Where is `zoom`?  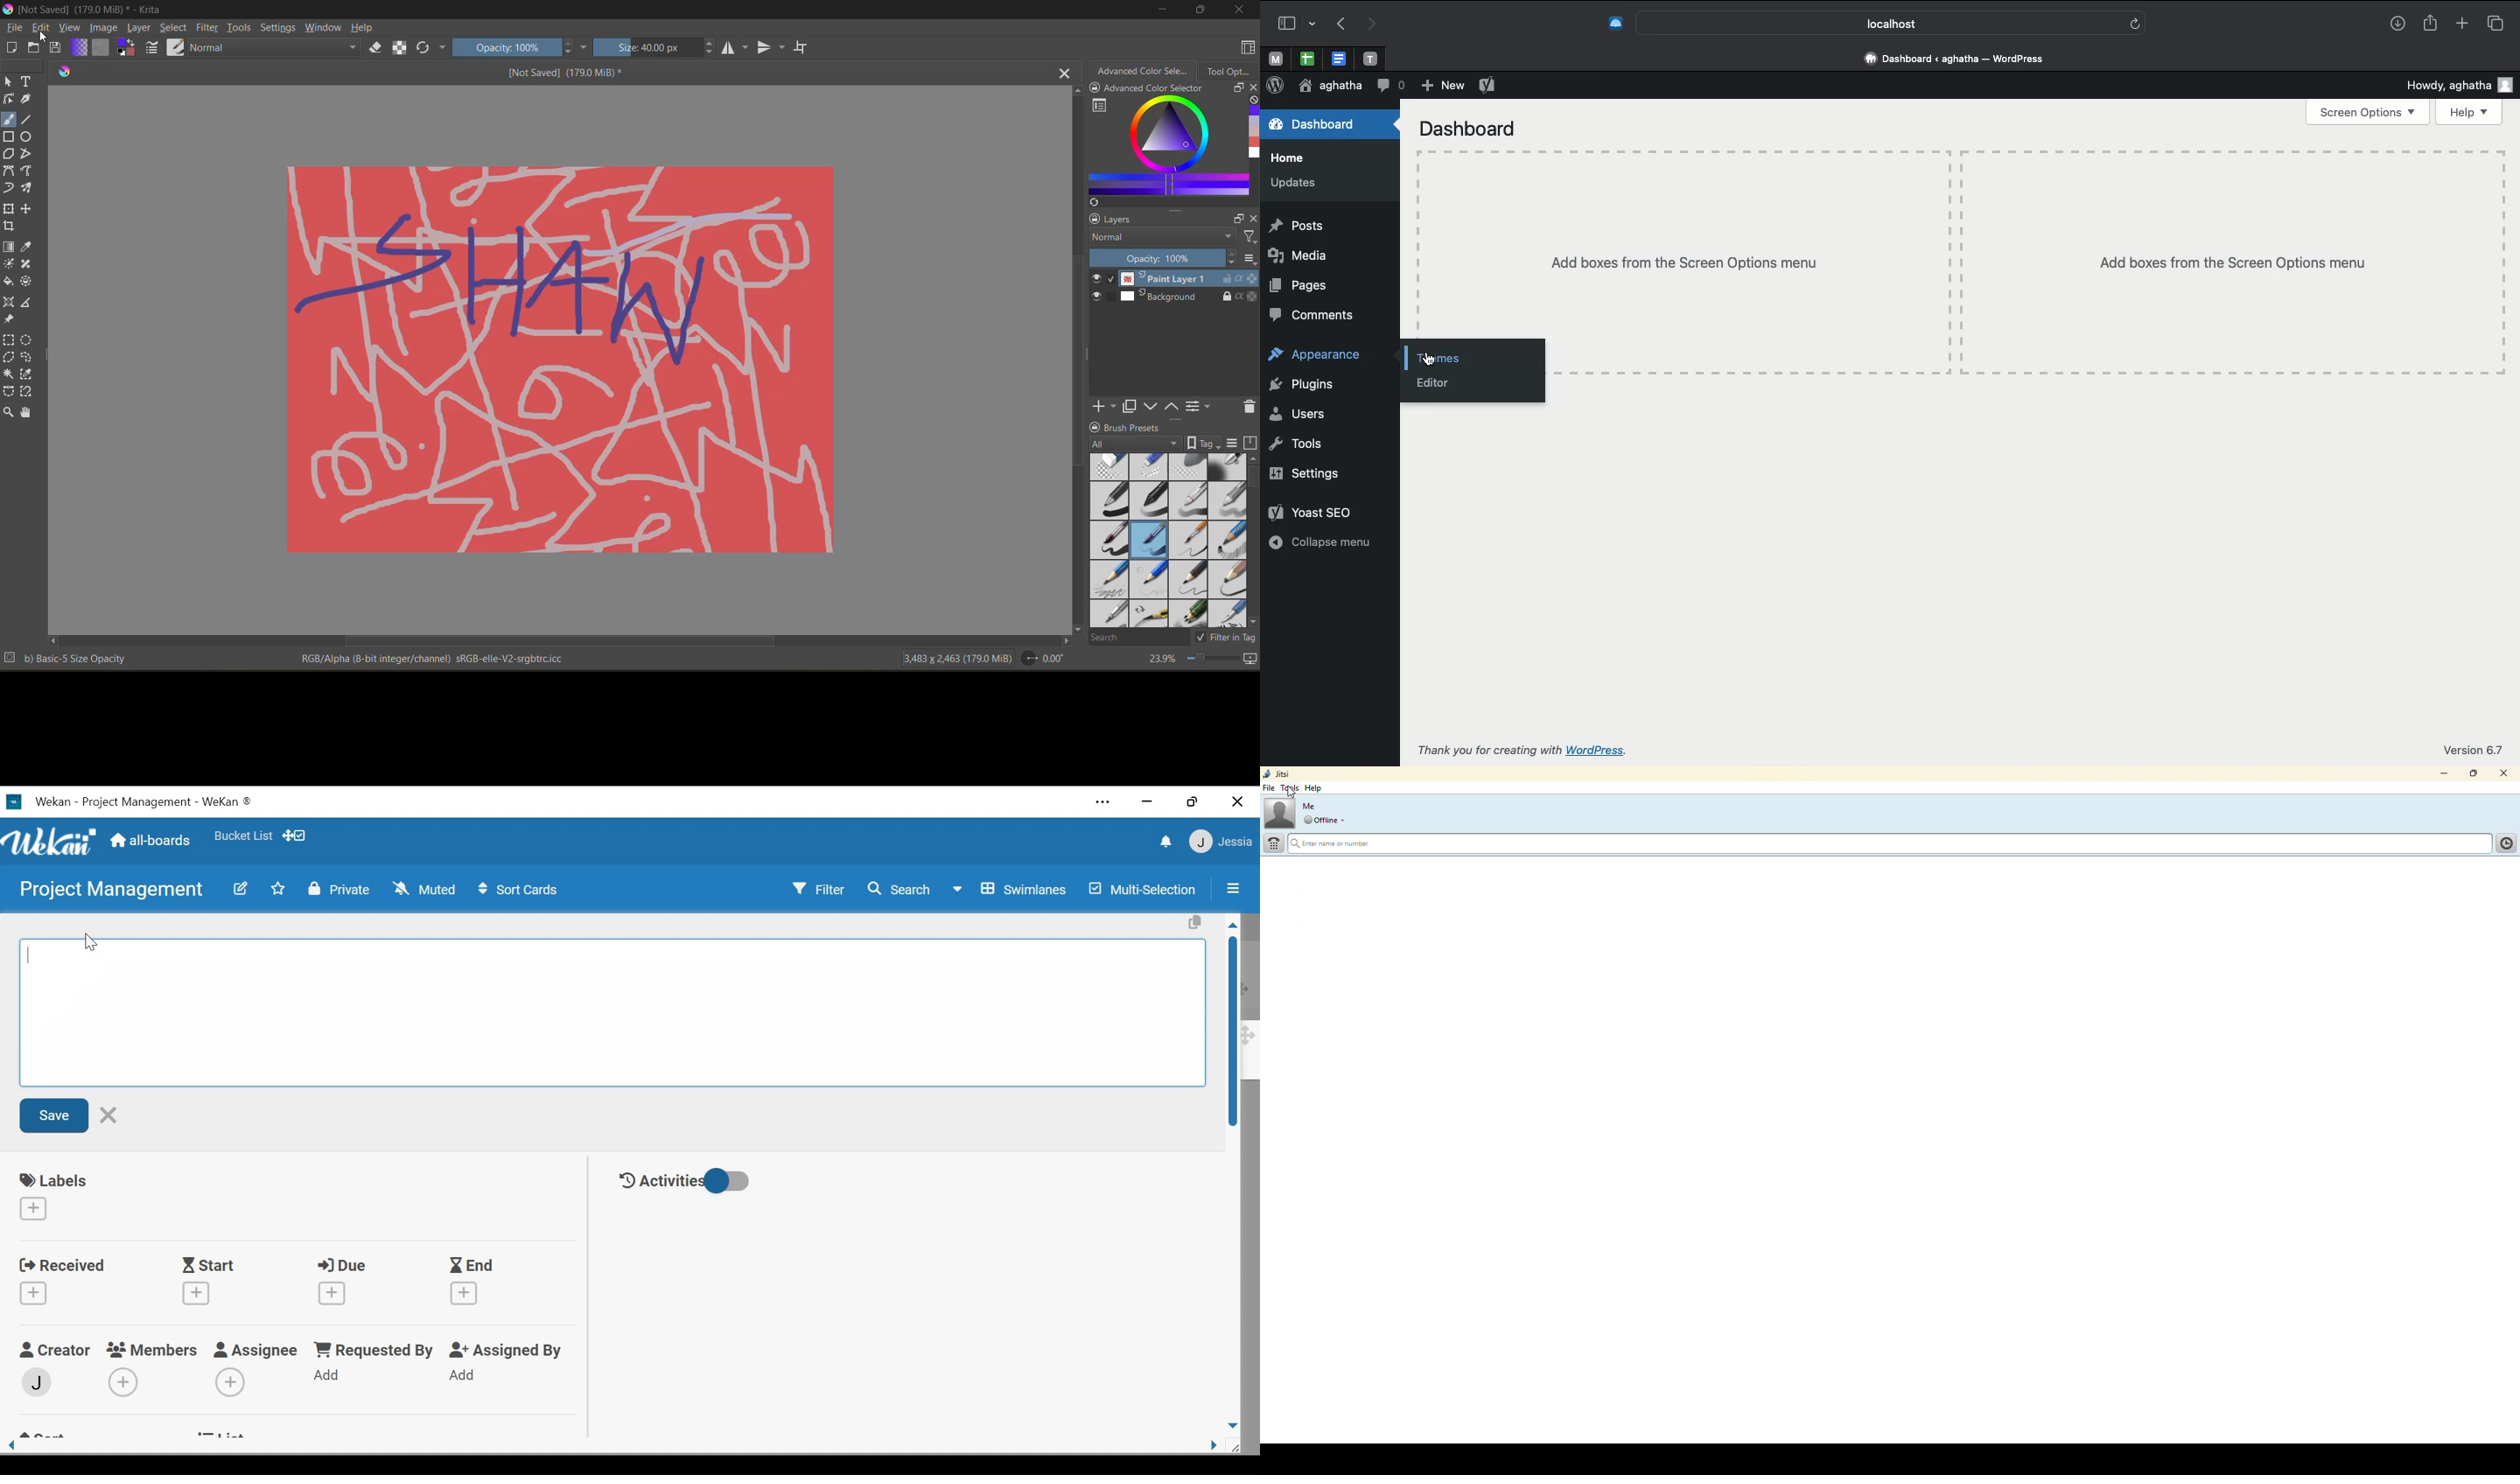 zoom is located at coordinates (1211, 660).